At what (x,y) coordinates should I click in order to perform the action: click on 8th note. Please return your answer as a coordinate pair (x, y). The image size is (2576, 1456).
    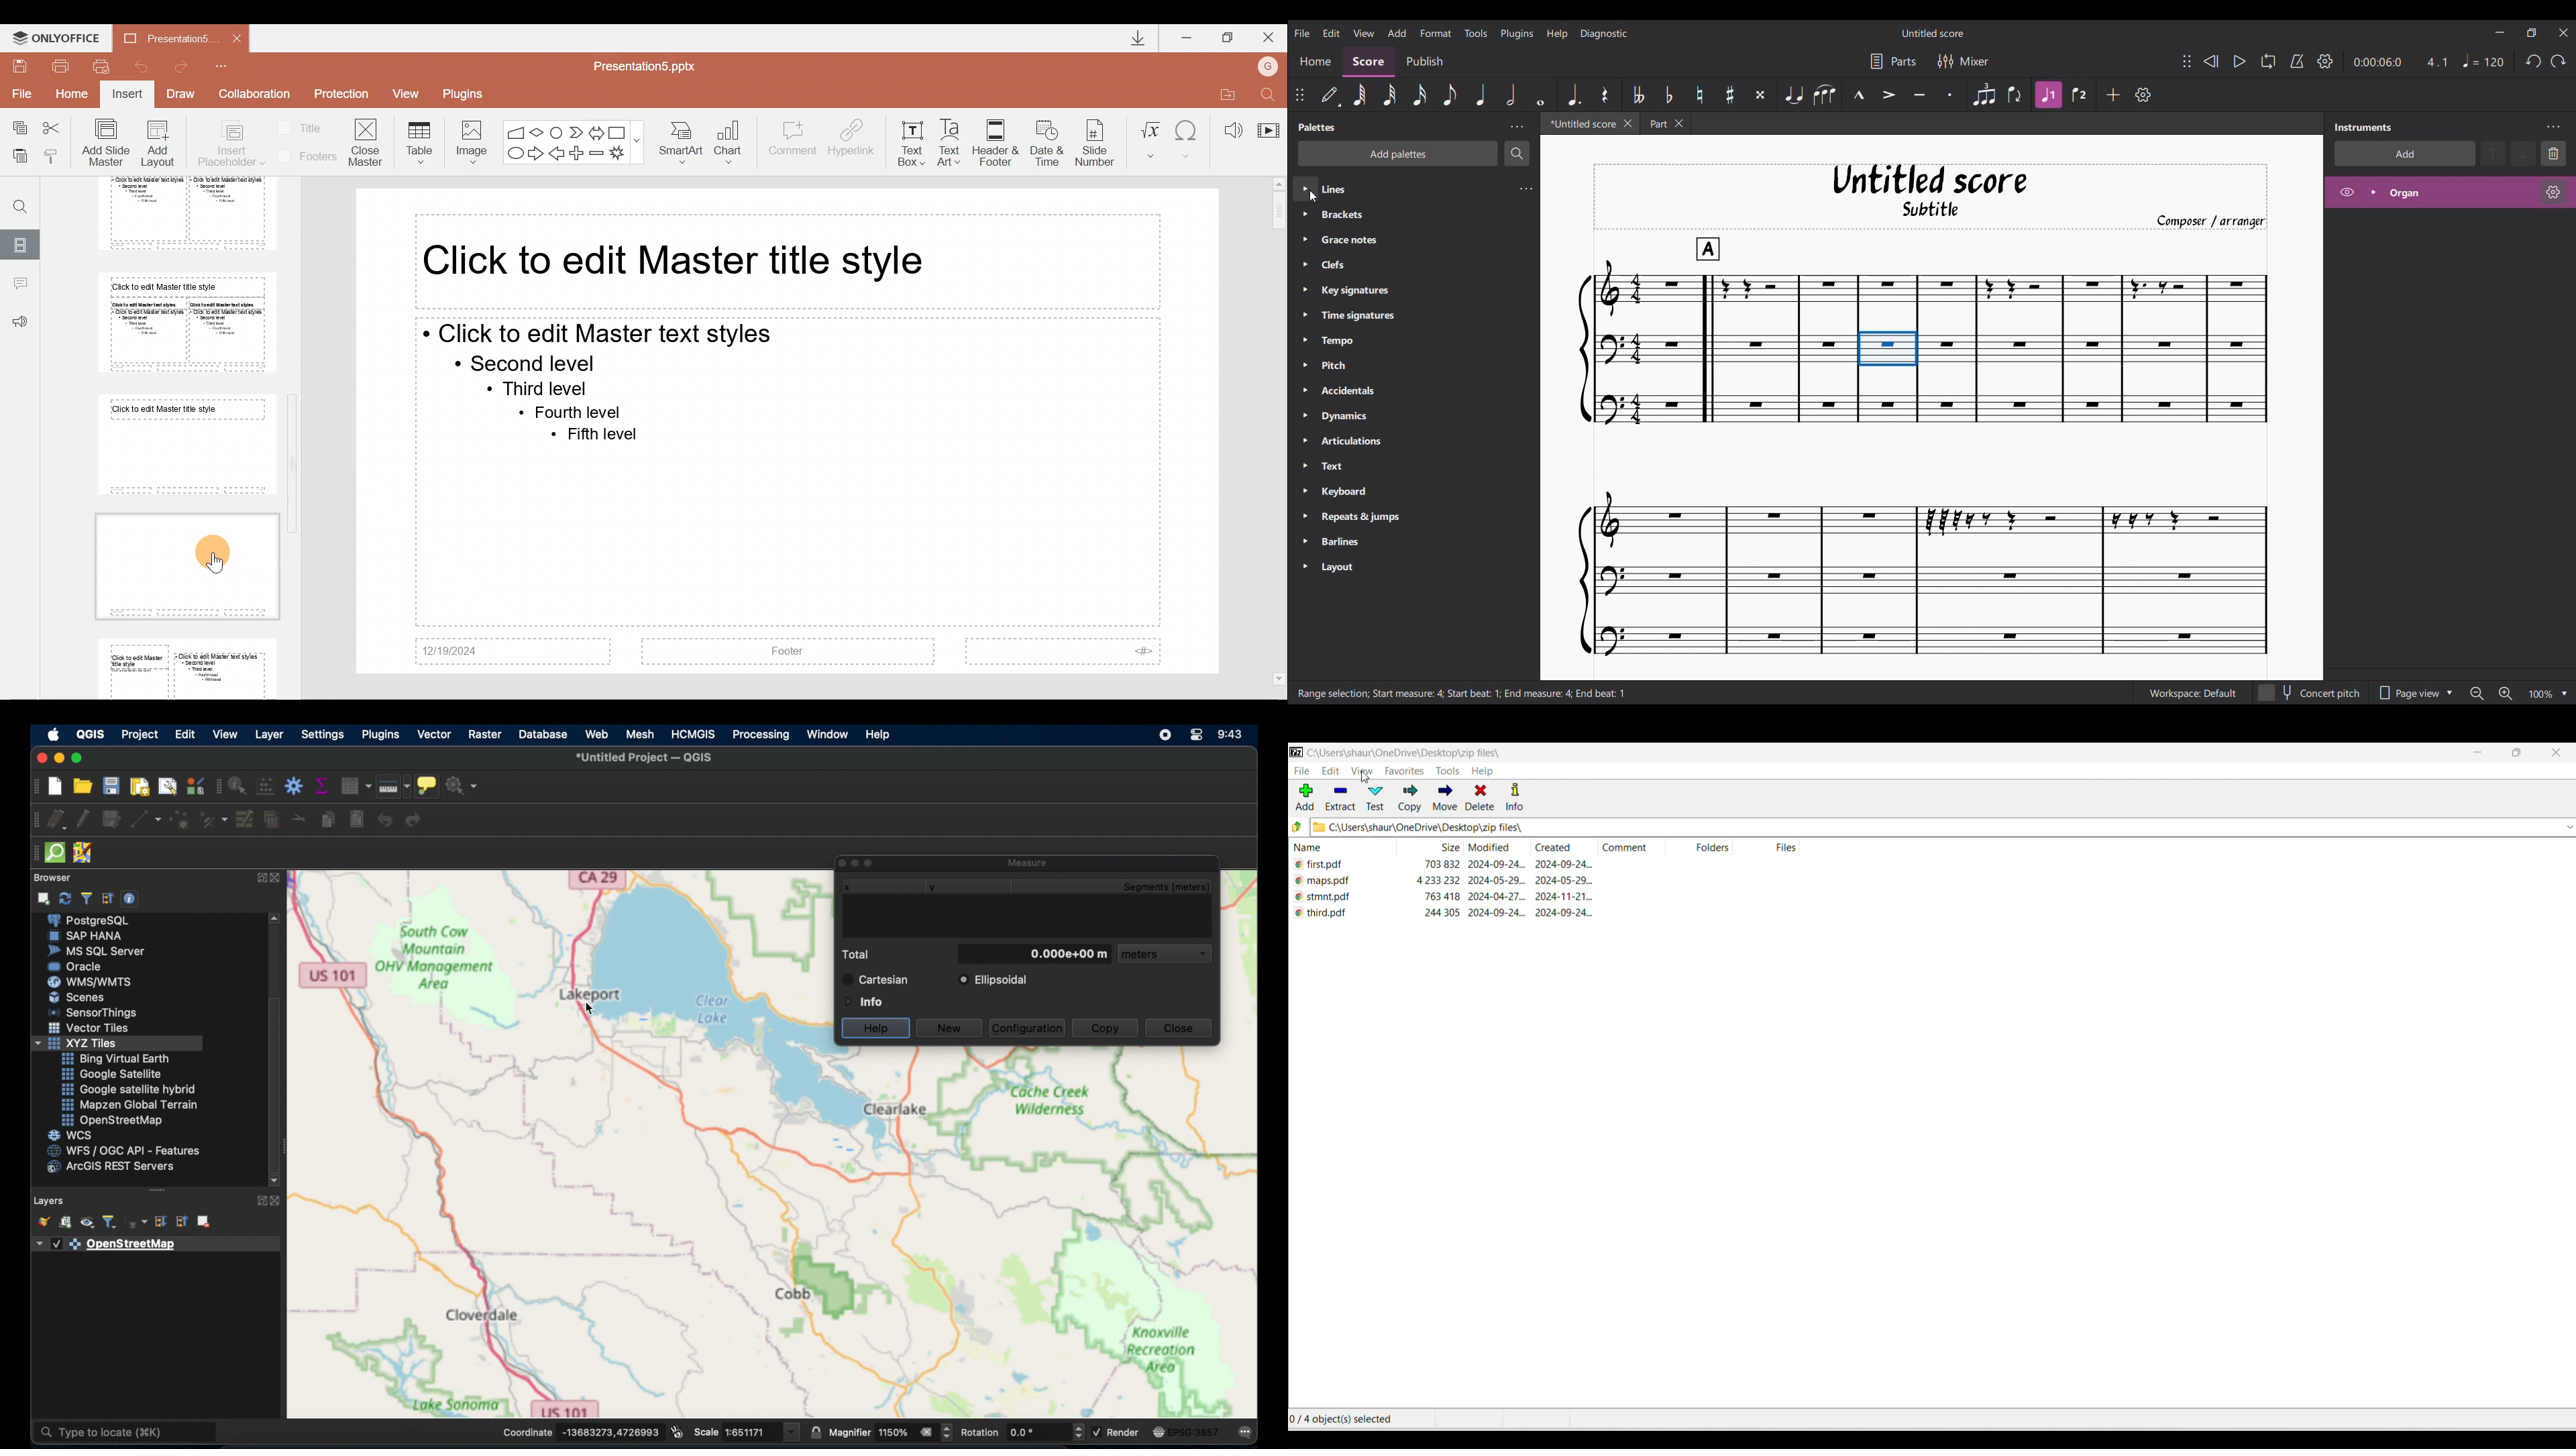
    Looking at the image, I should click on (1449, 95).